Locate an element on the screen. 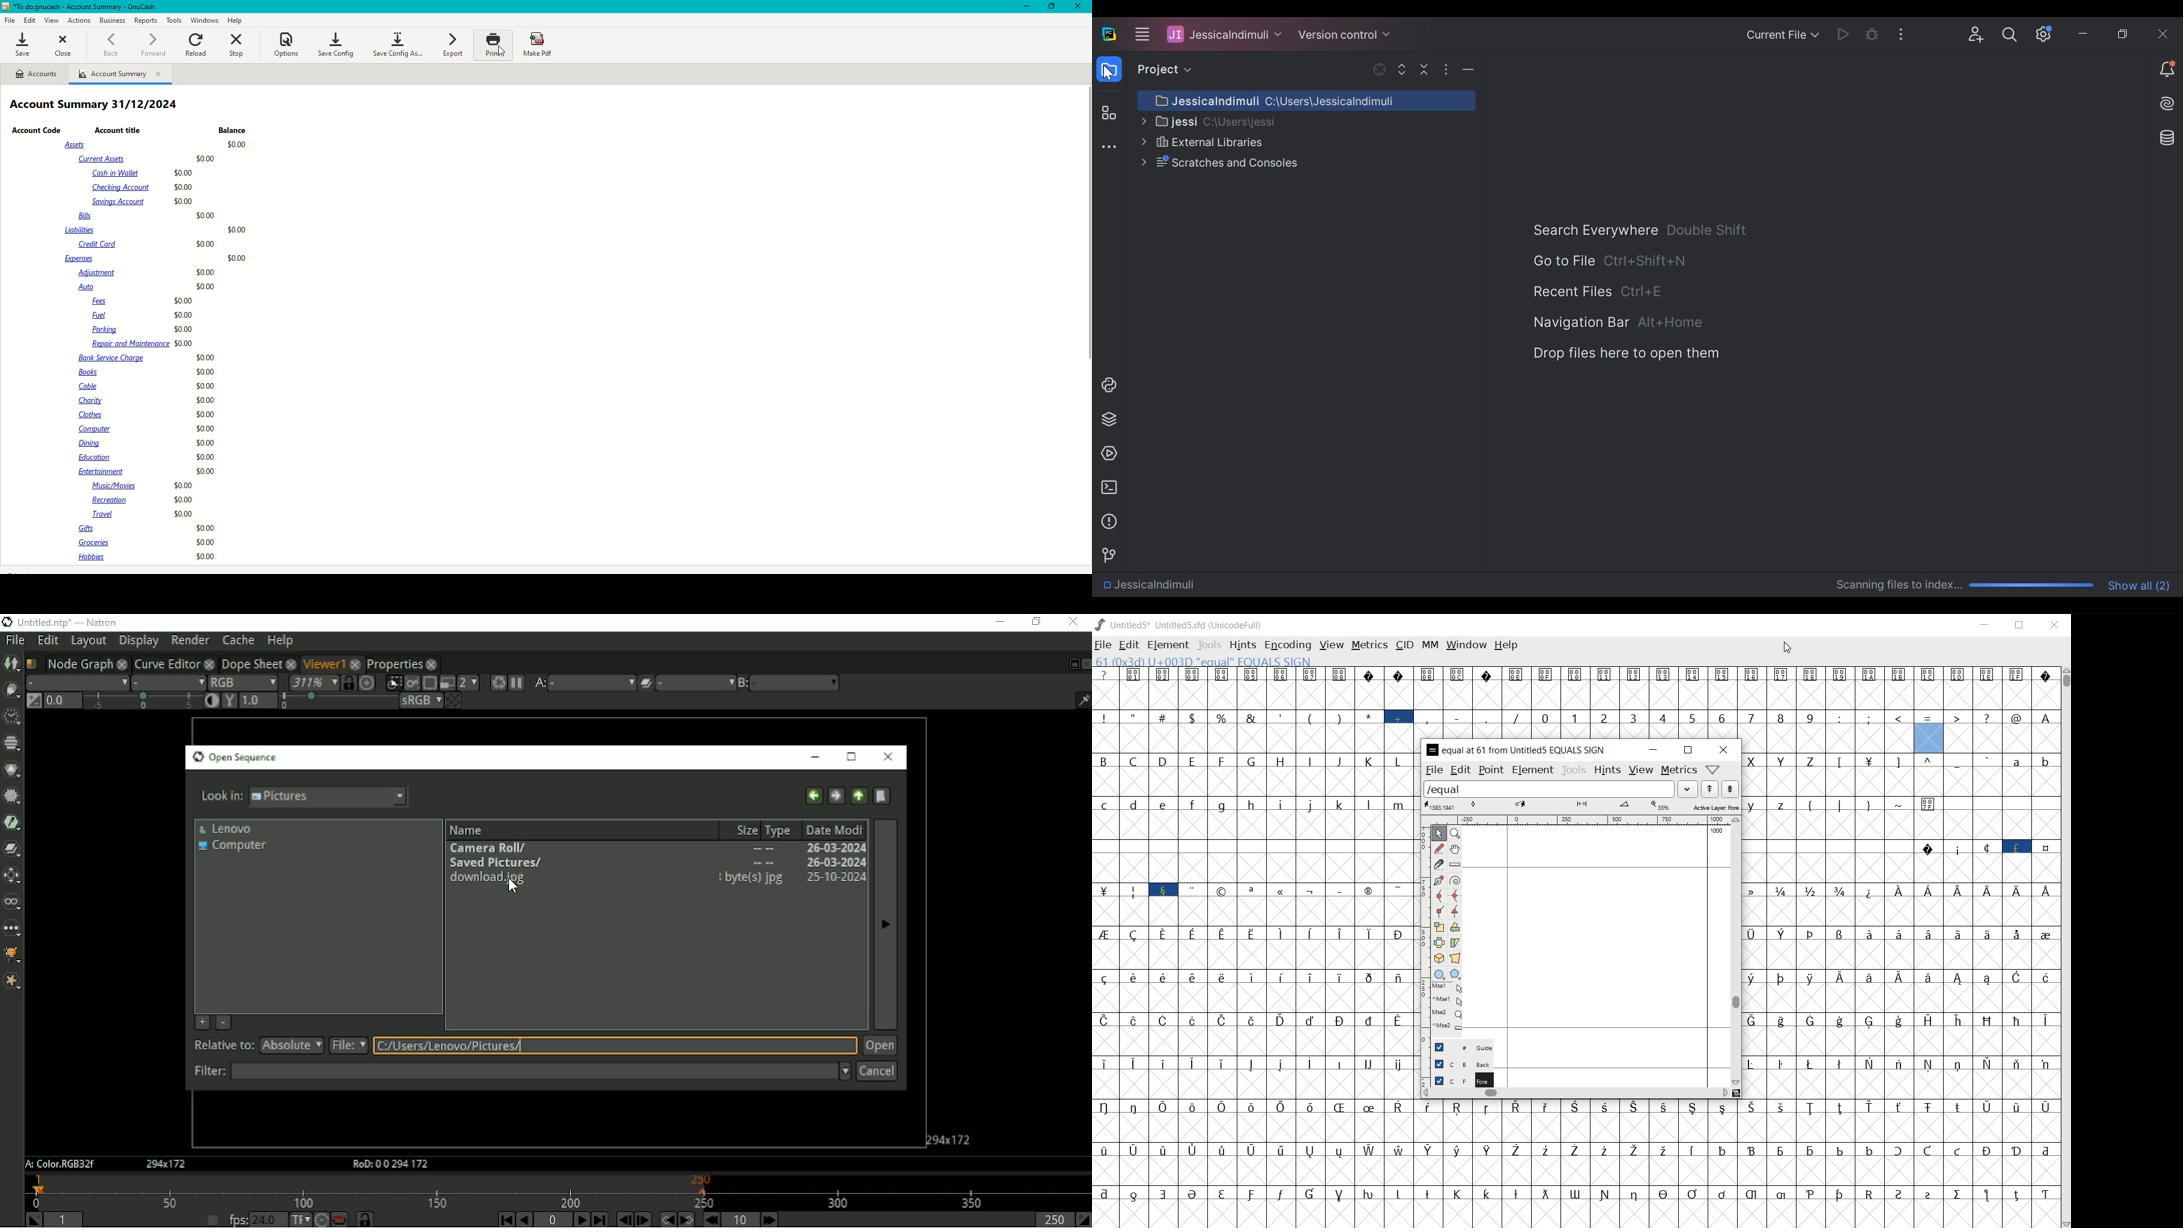 This screenshot has height=1232, width=2184. minimize is located at coordinates (1985, 625).